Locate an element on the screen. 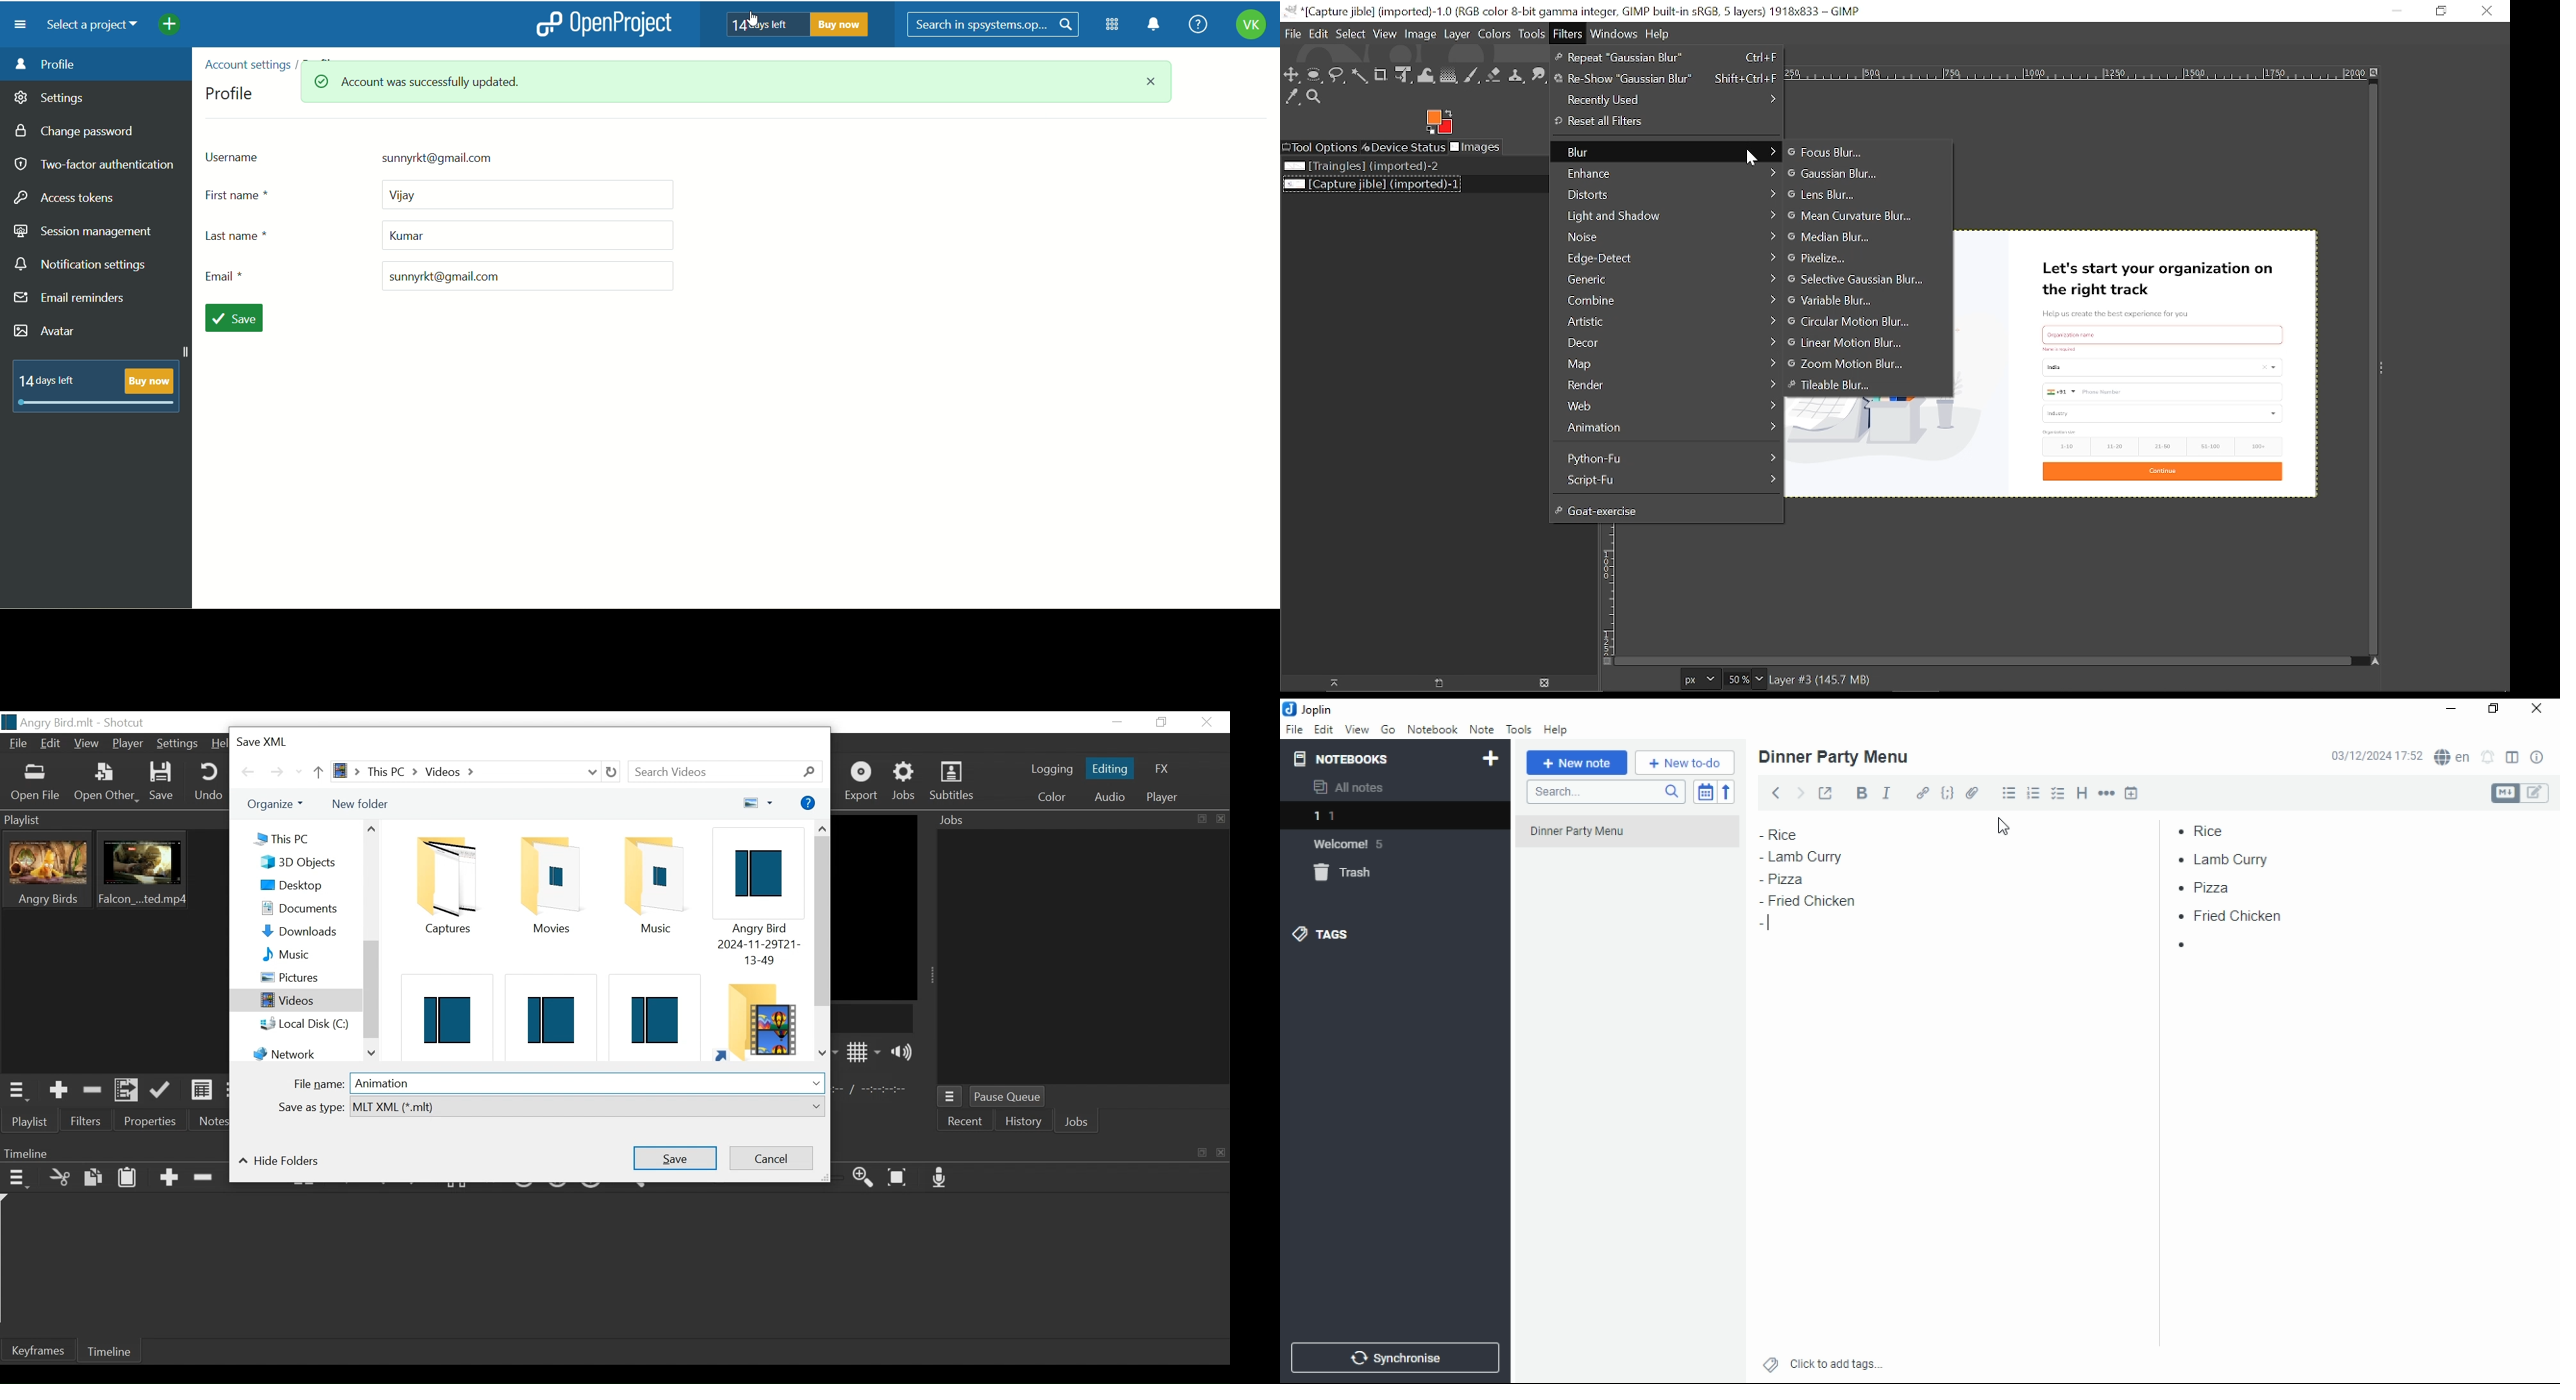 The image size is (2576, 1400). lamb curry is located at coordinates (2230, 859).